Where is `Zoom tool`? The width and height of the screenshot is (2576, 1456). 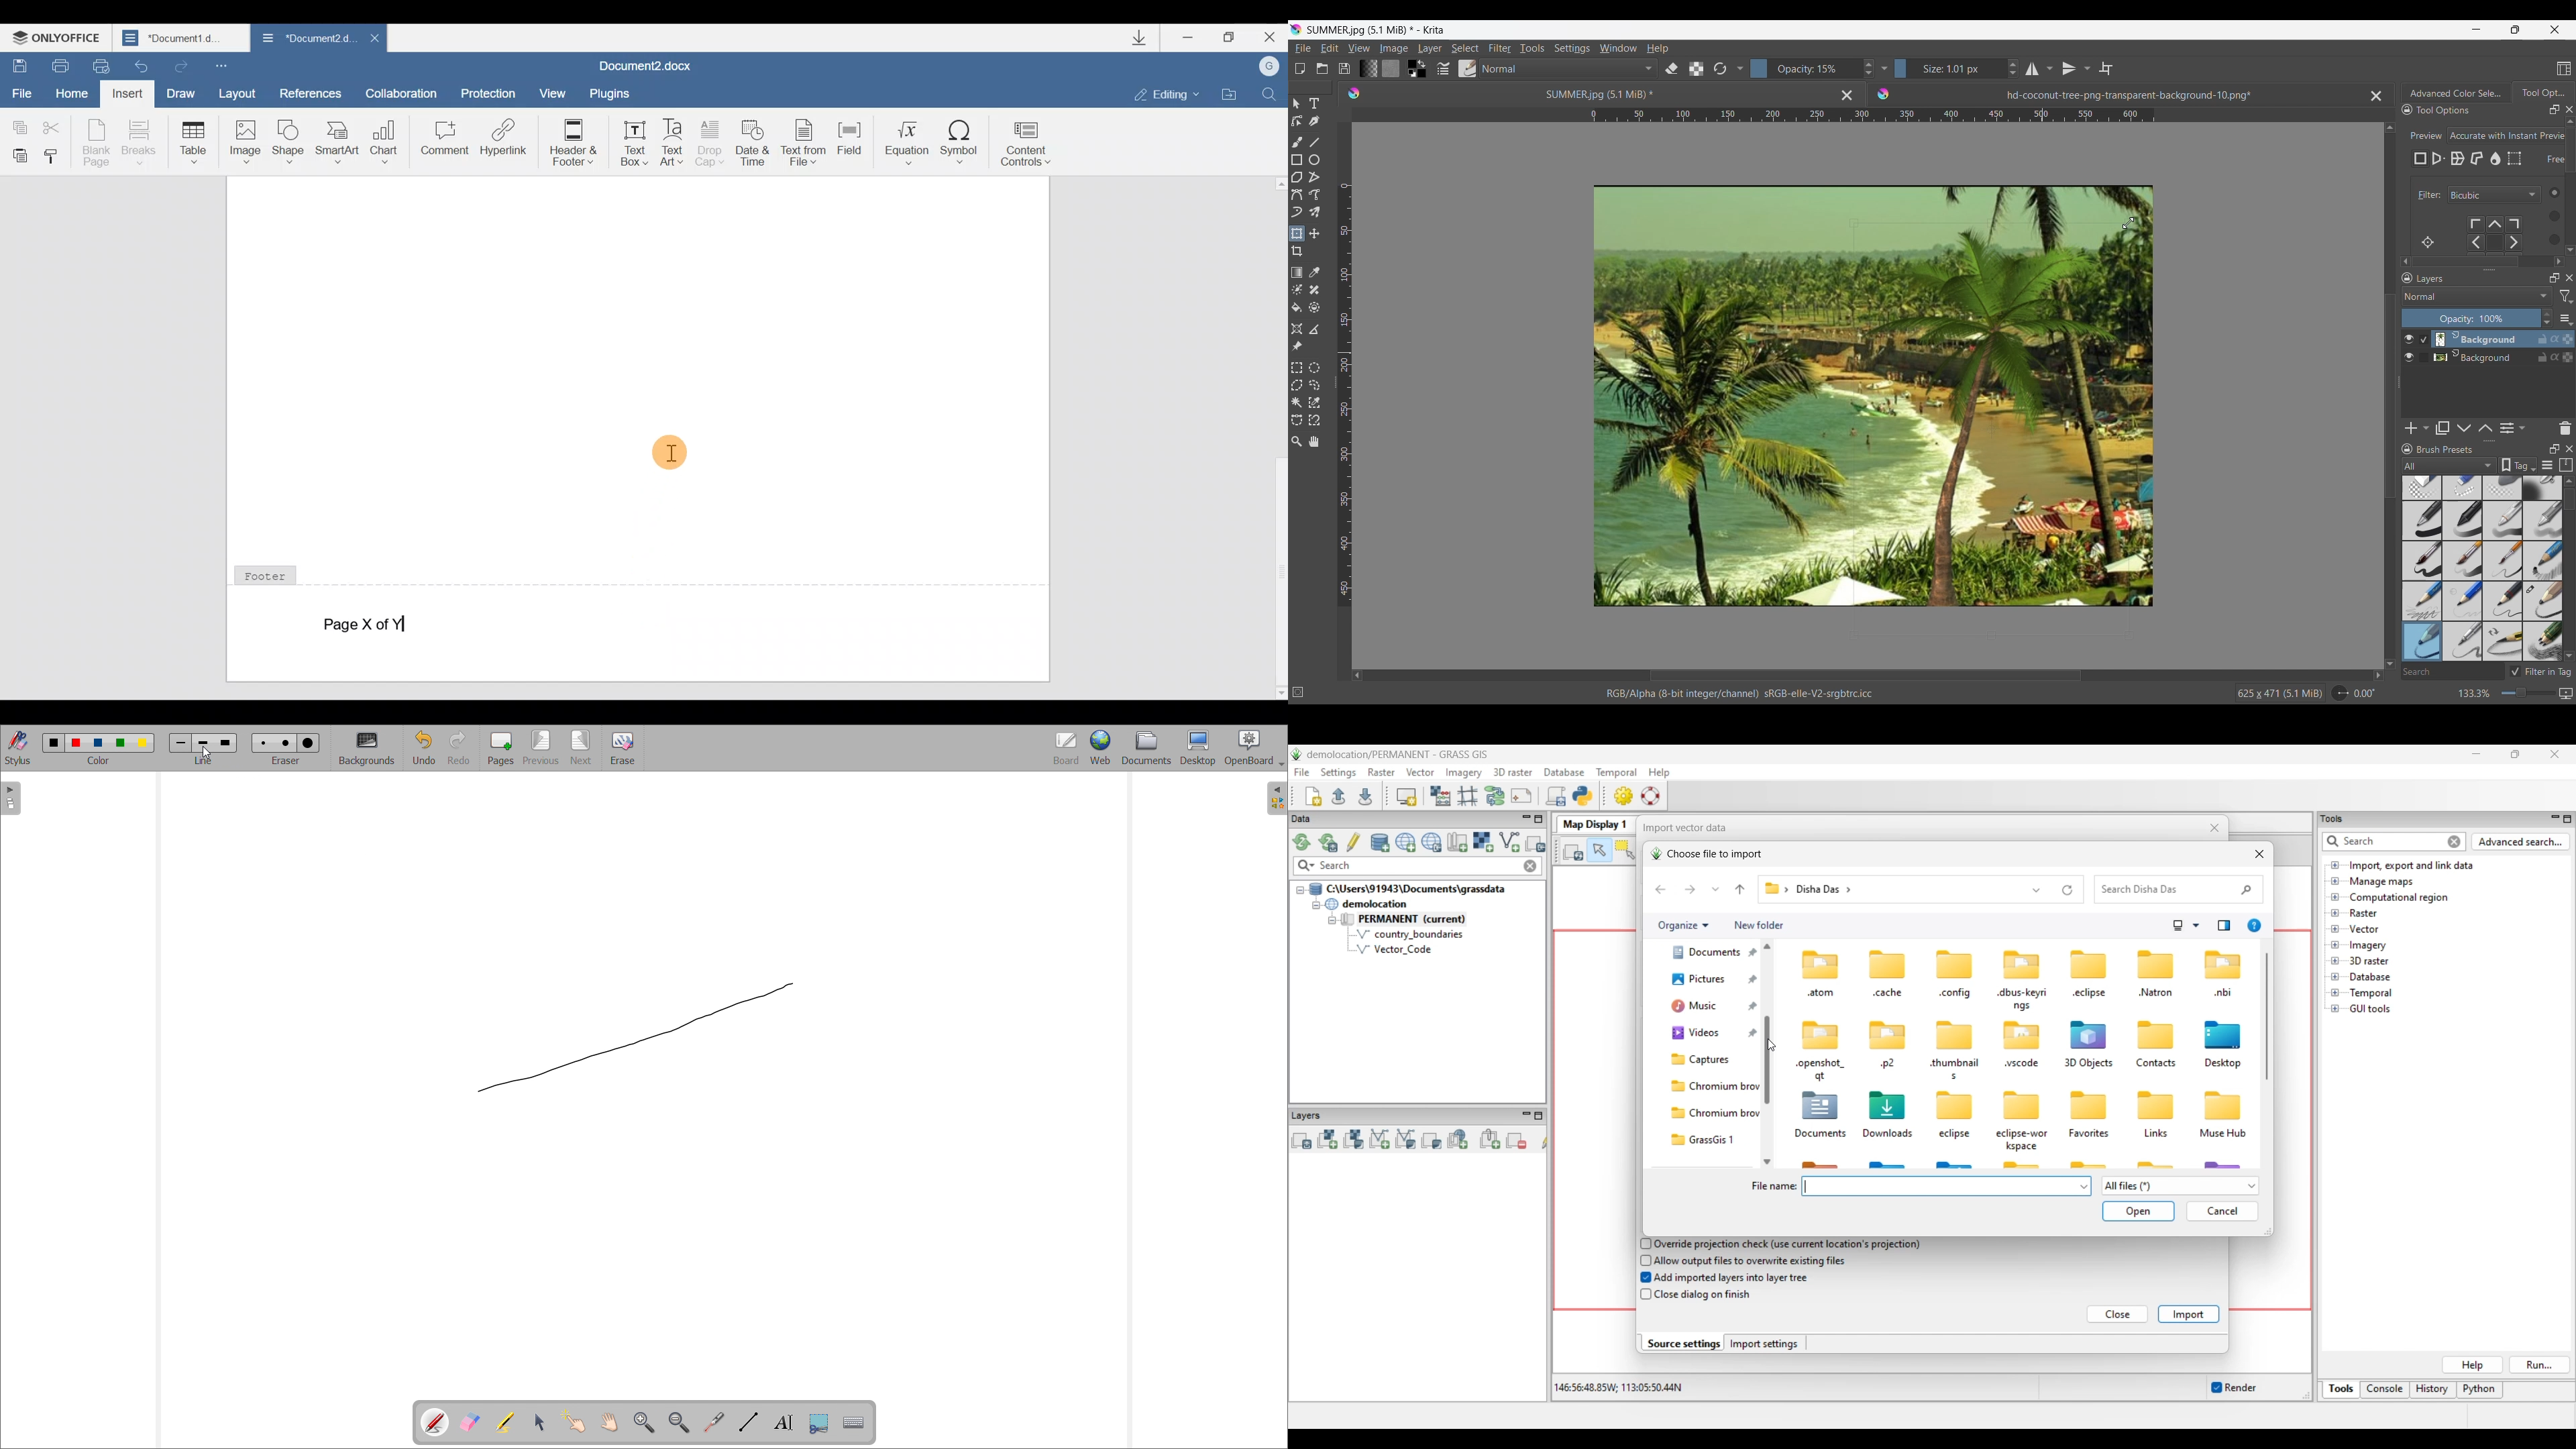 Zoom tool is located at coordinates (1297, 441).